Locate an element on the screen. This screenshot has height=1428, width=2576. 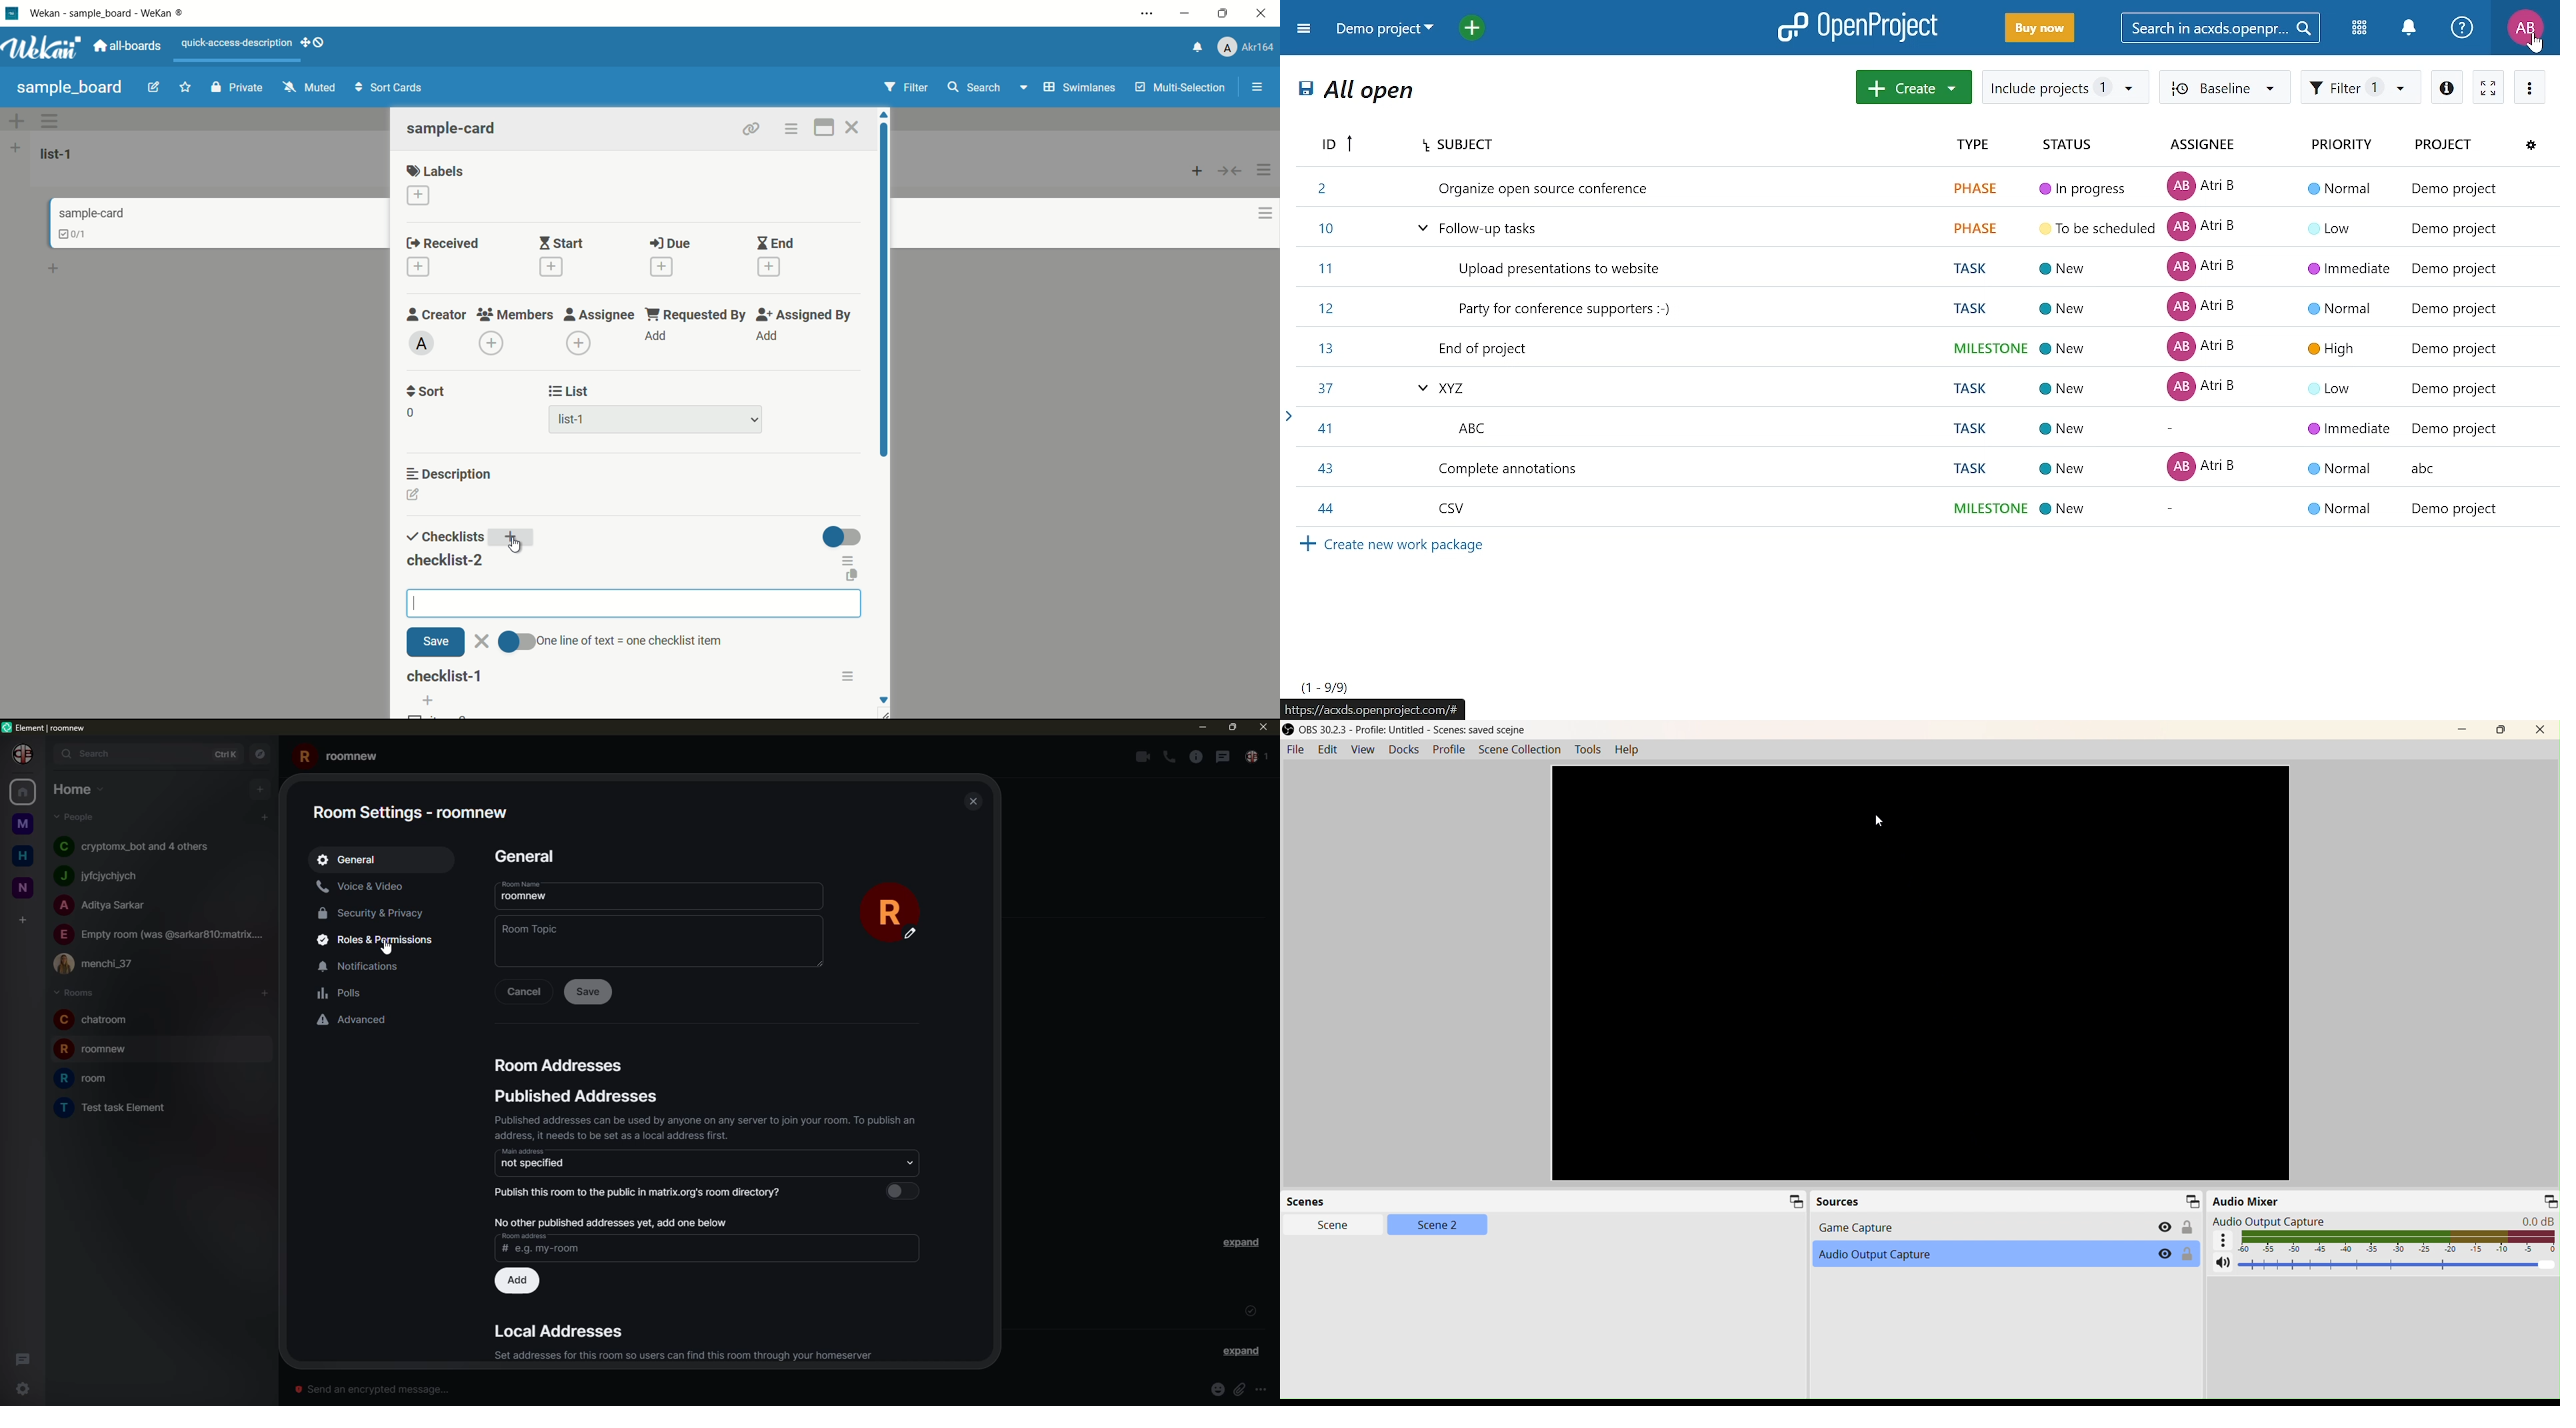
Scene is located at coordinates (1336, 1227).